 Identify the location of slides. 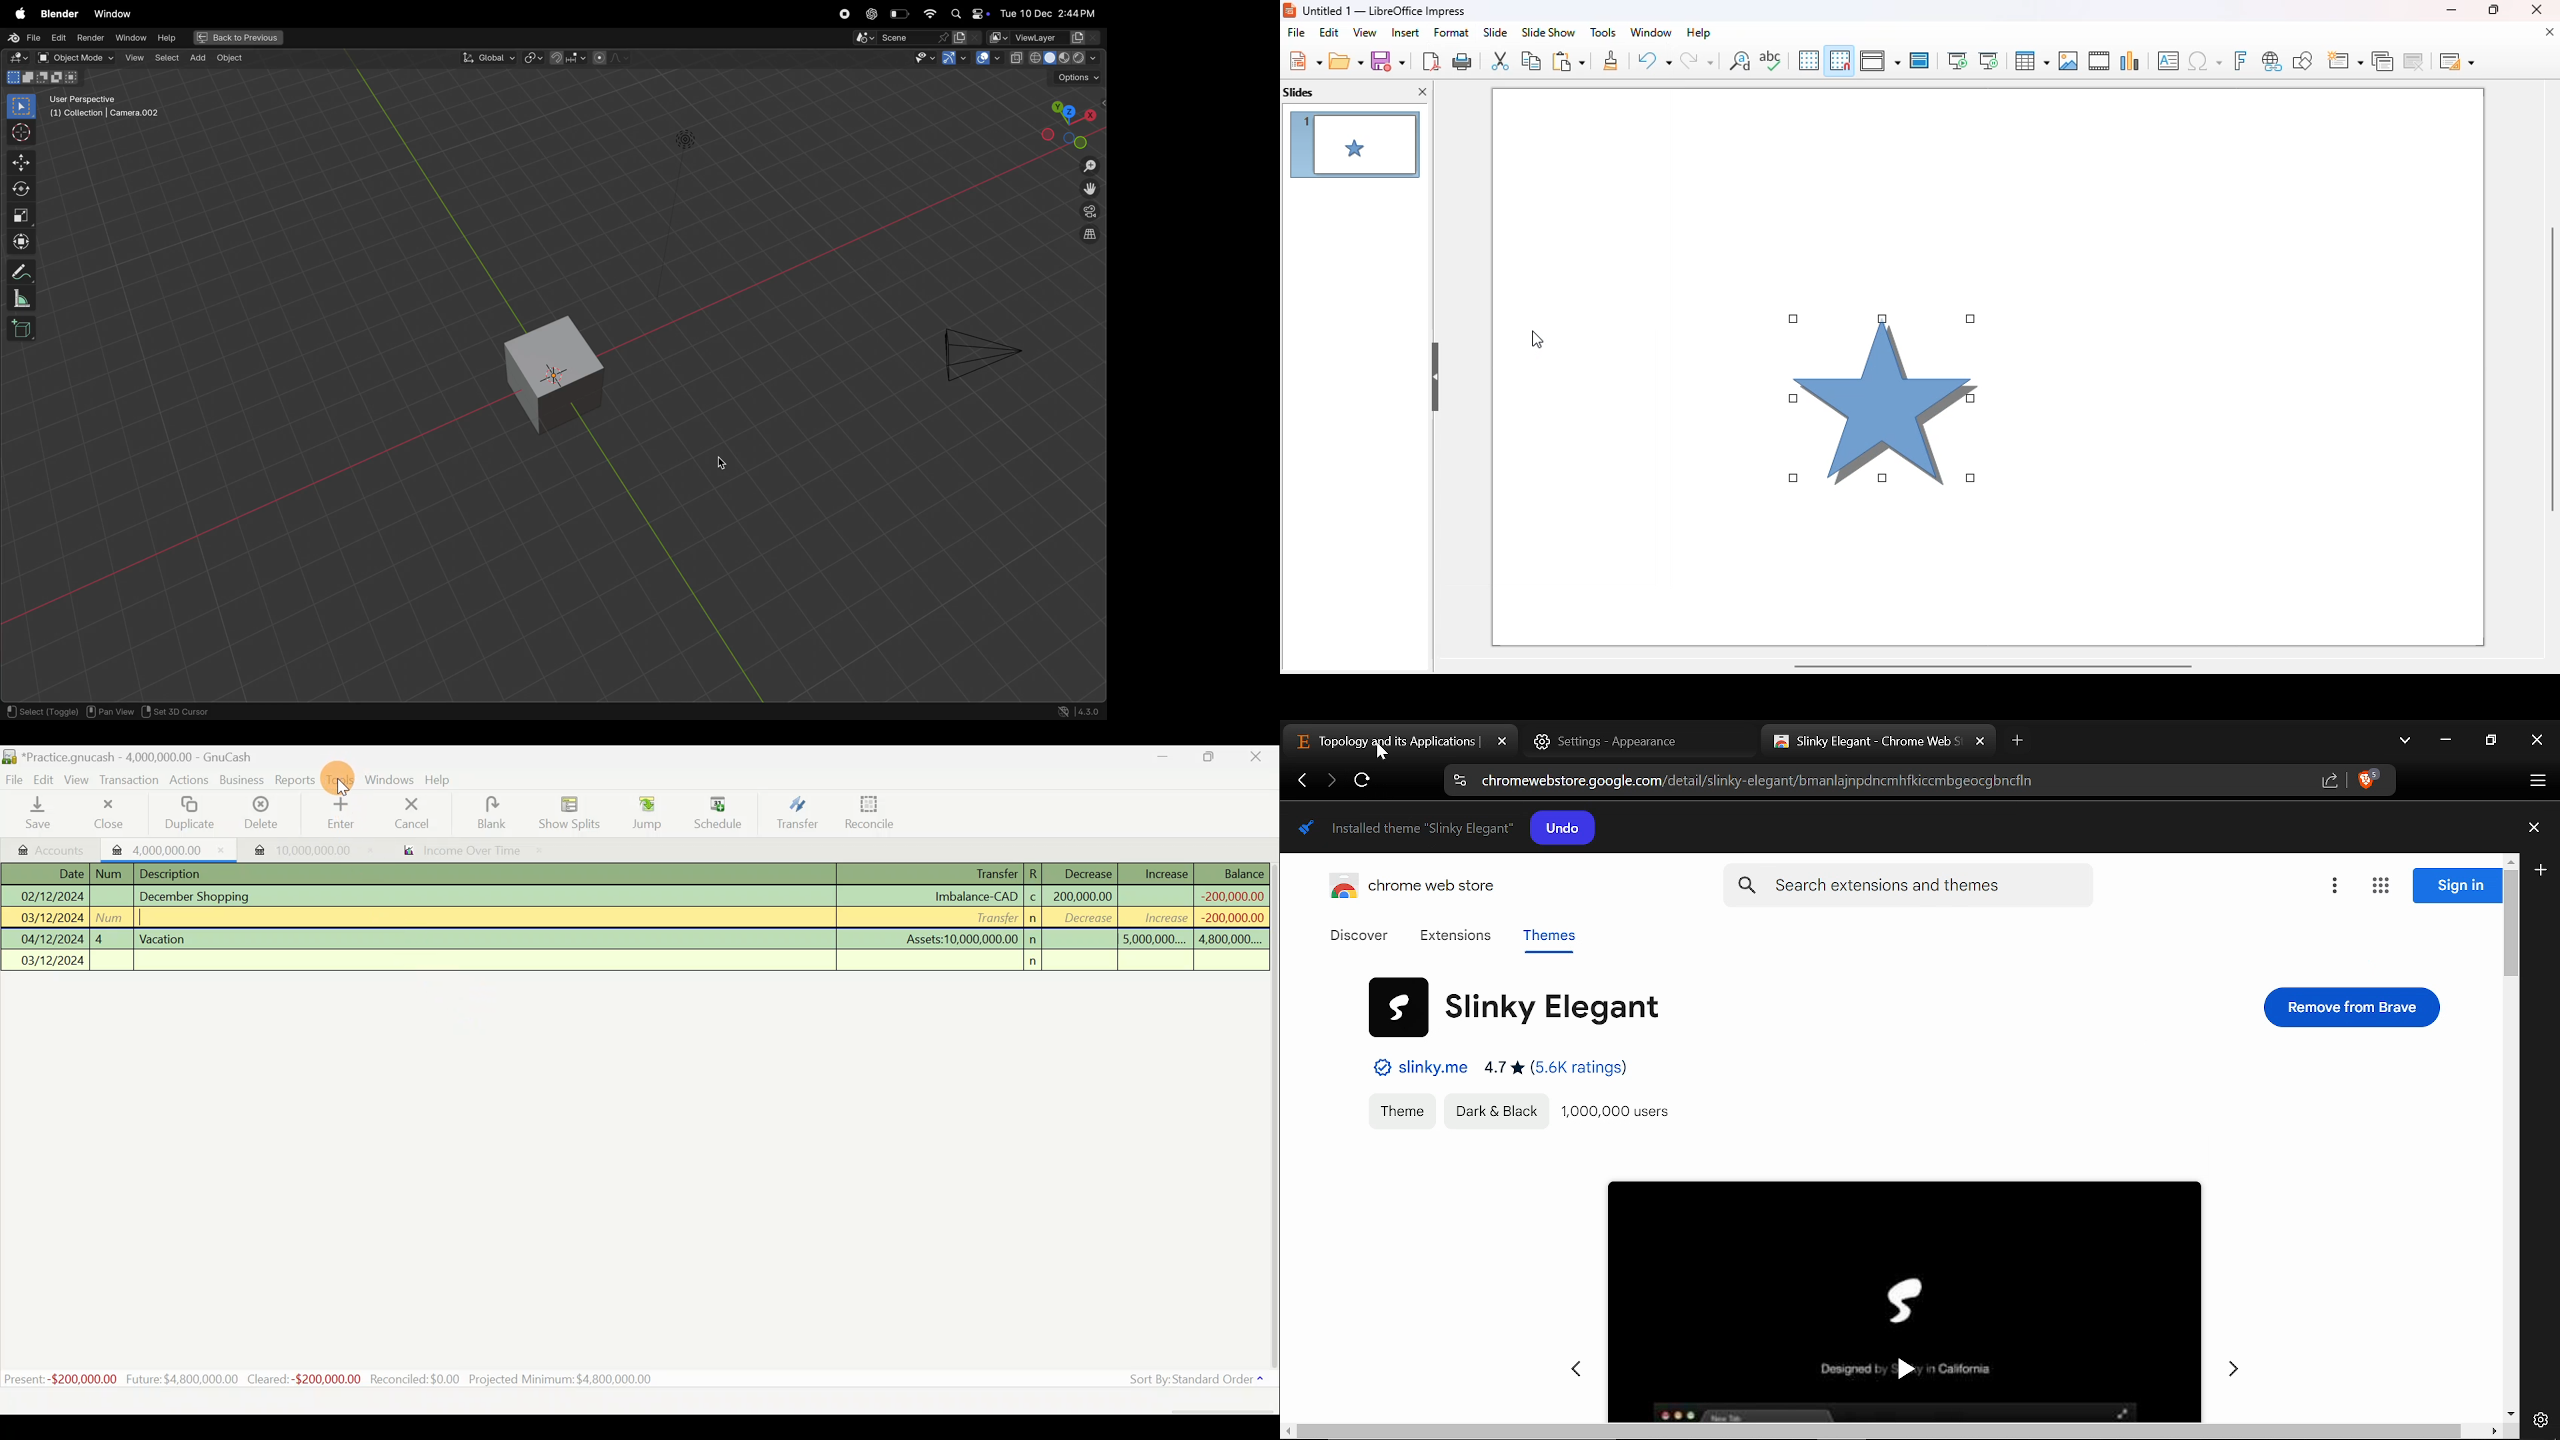
(1299, 93).